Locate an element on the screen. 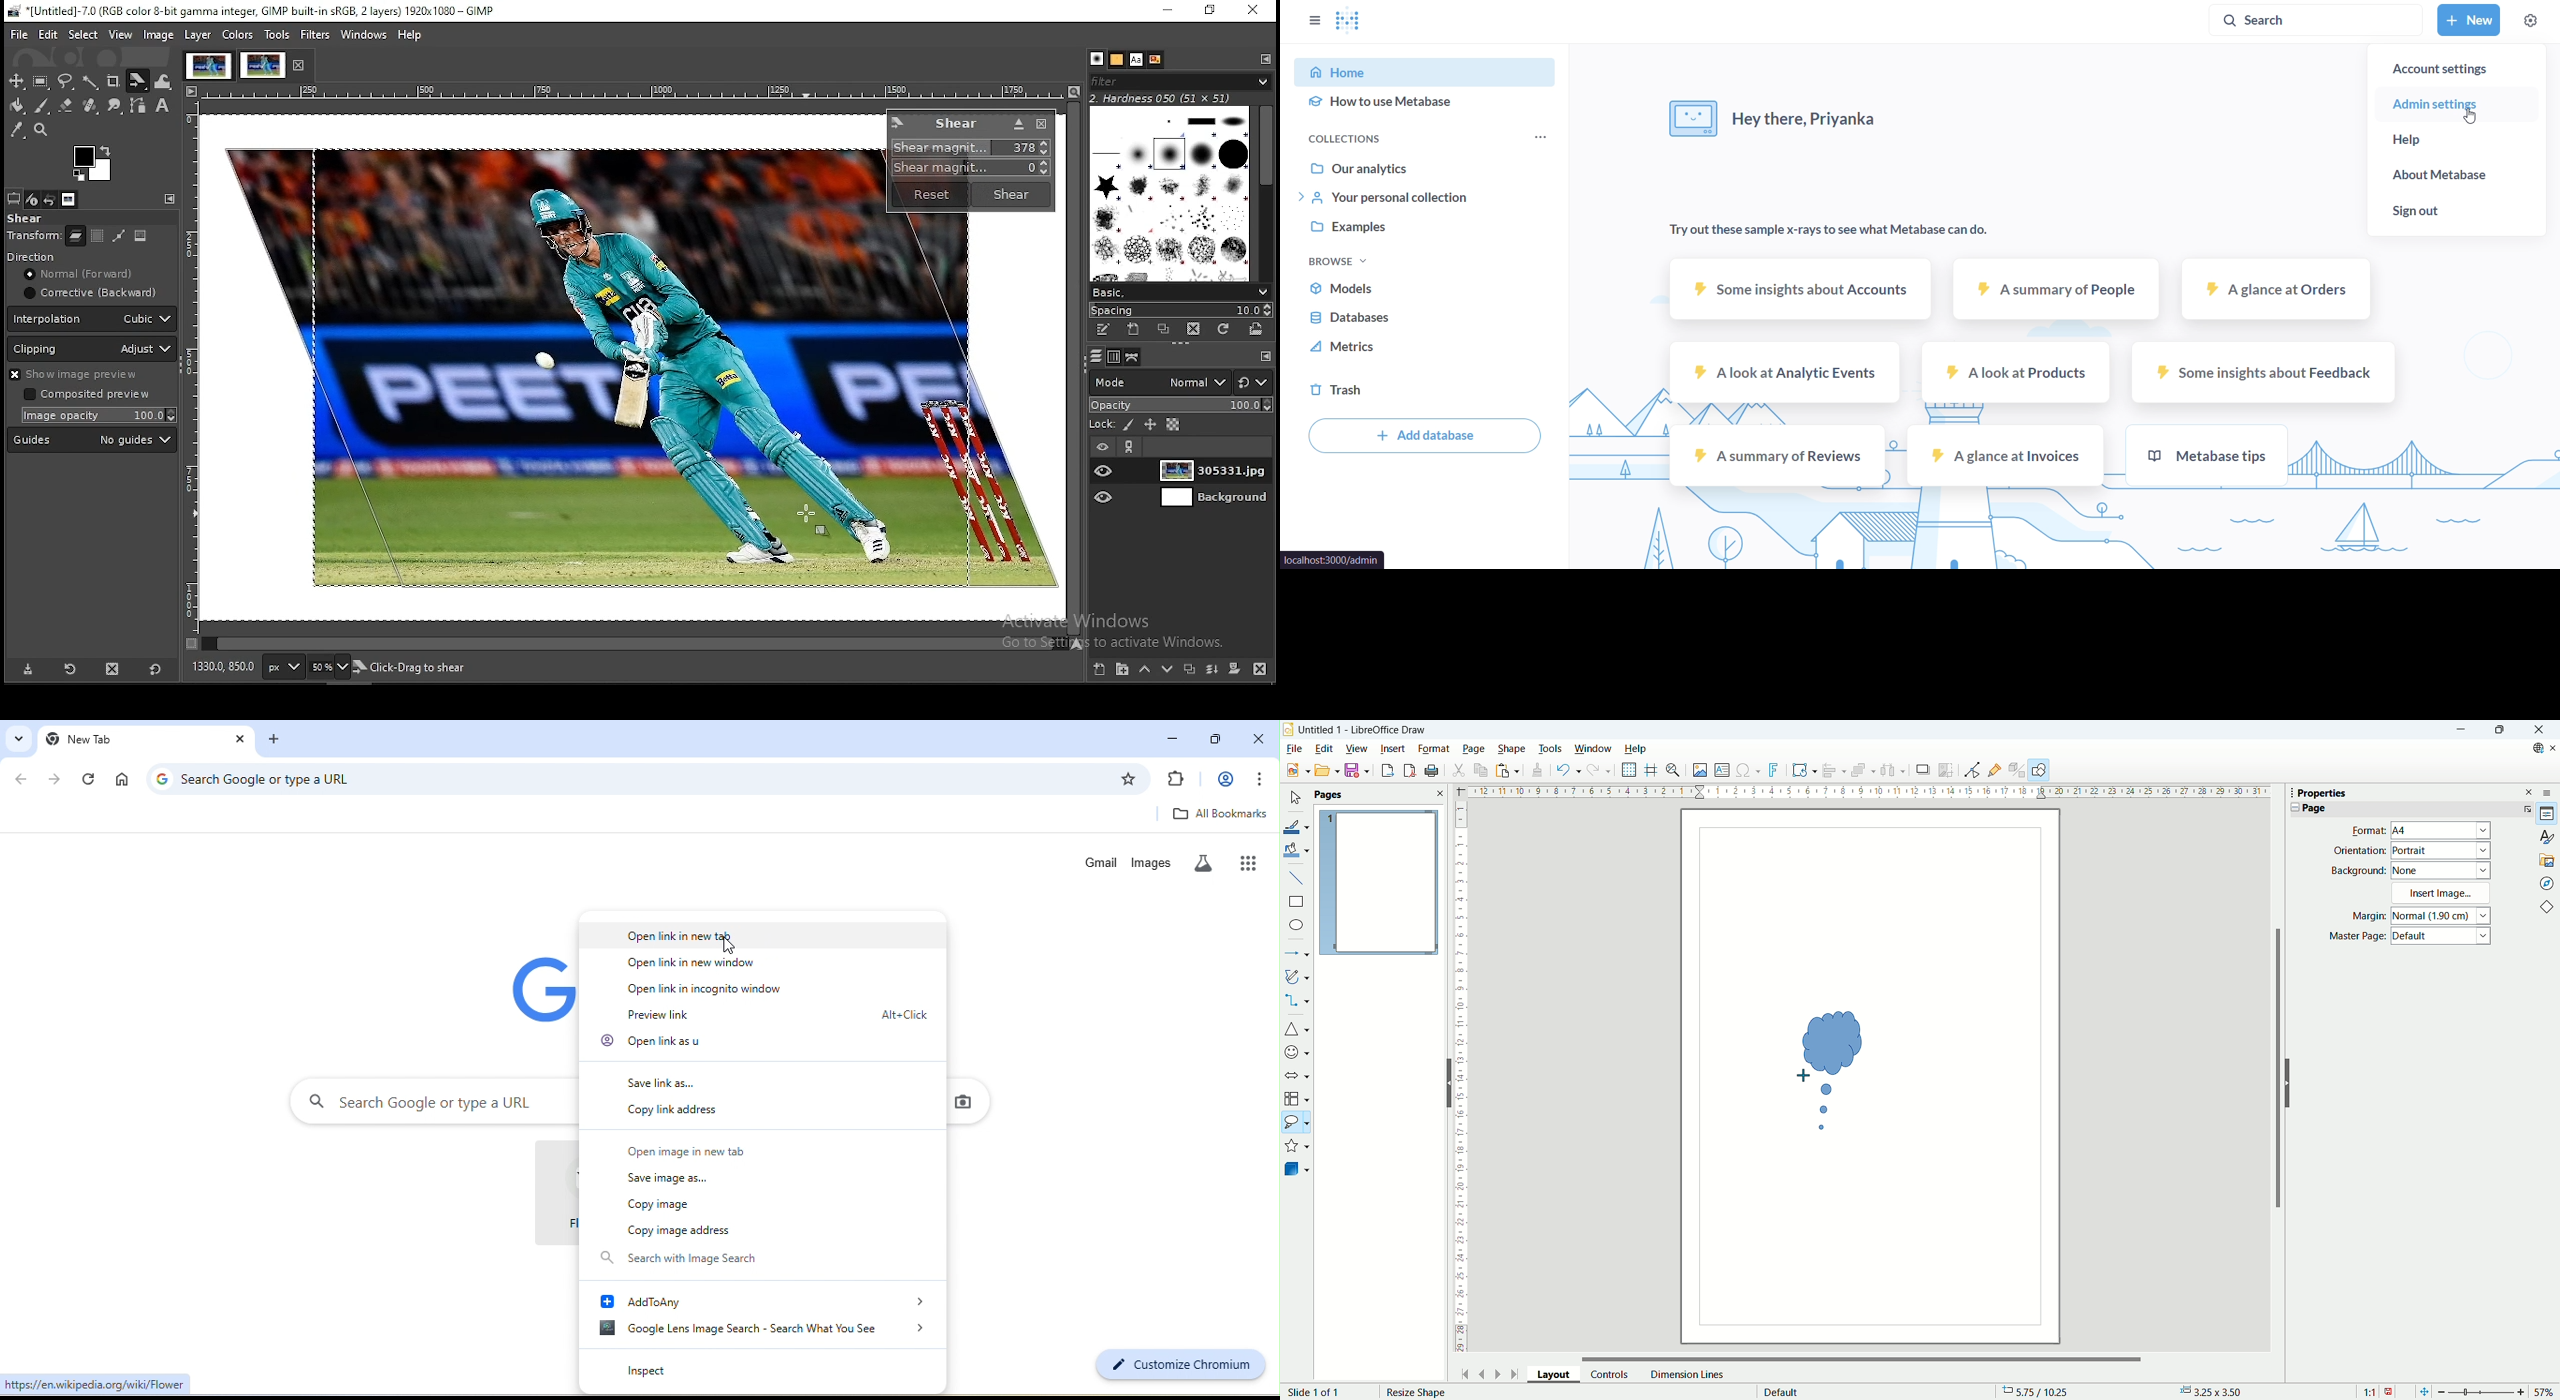  shadow is located at coordinates (1923, 770).